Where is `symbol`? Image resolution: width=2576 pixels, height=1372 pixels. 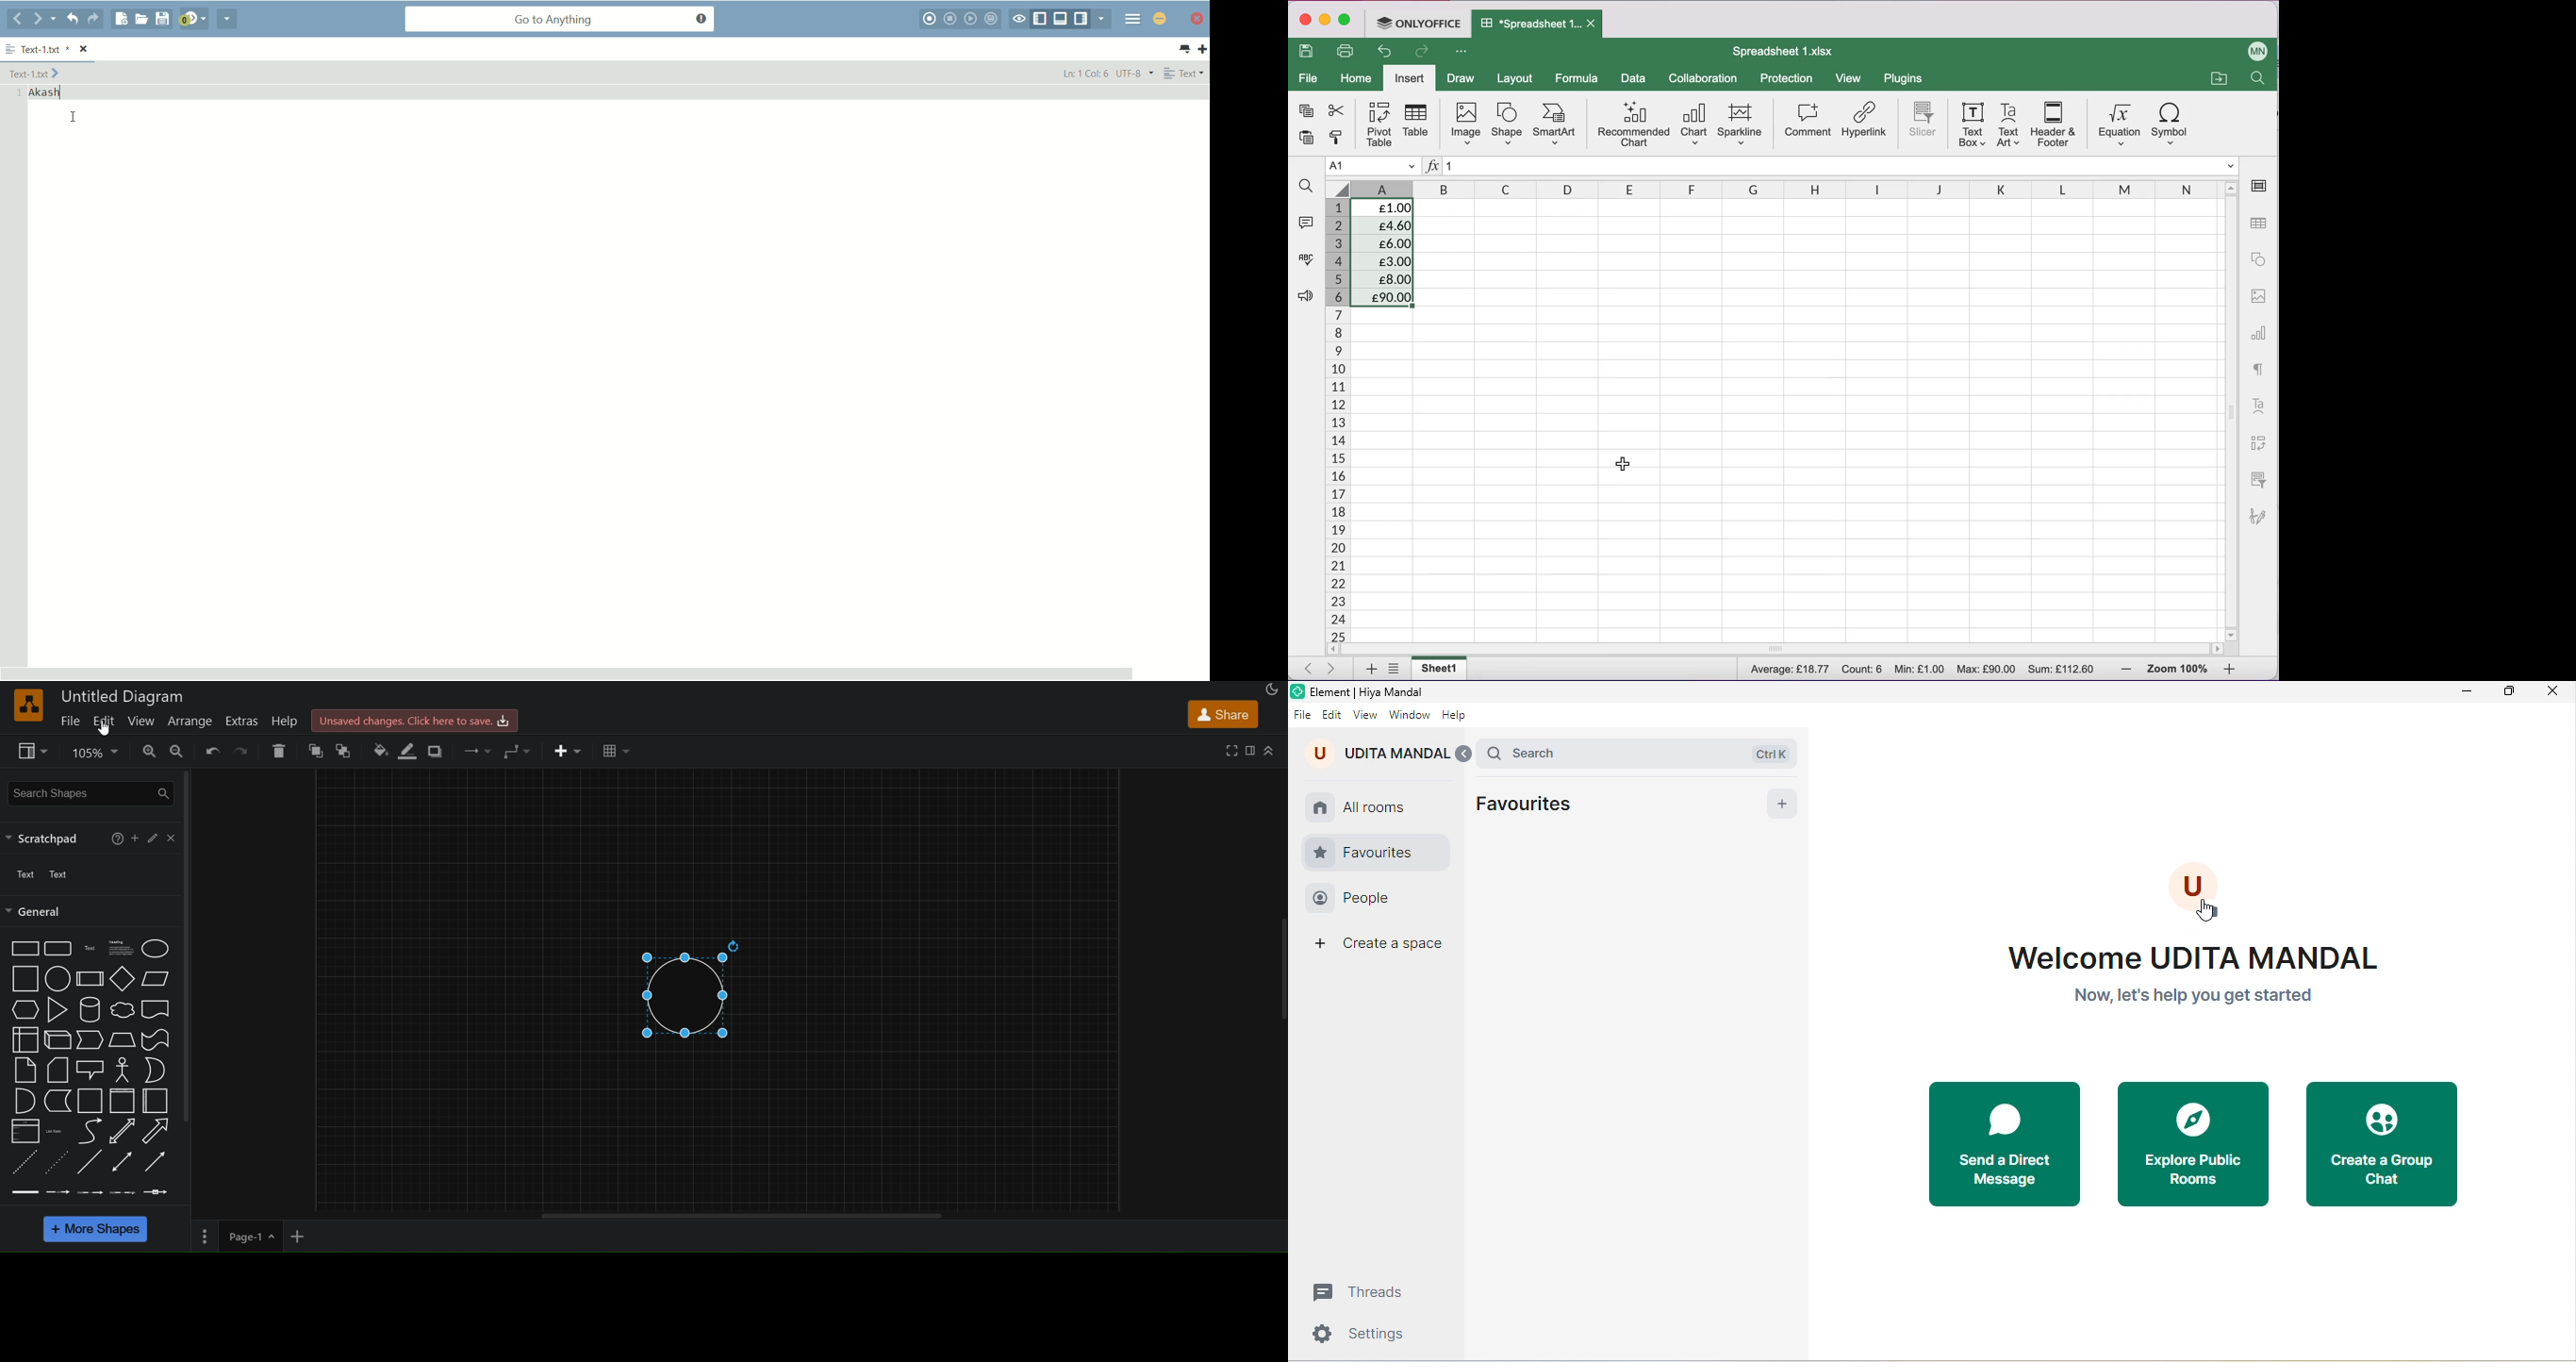
symbol is located at coordinates (2173, 123).